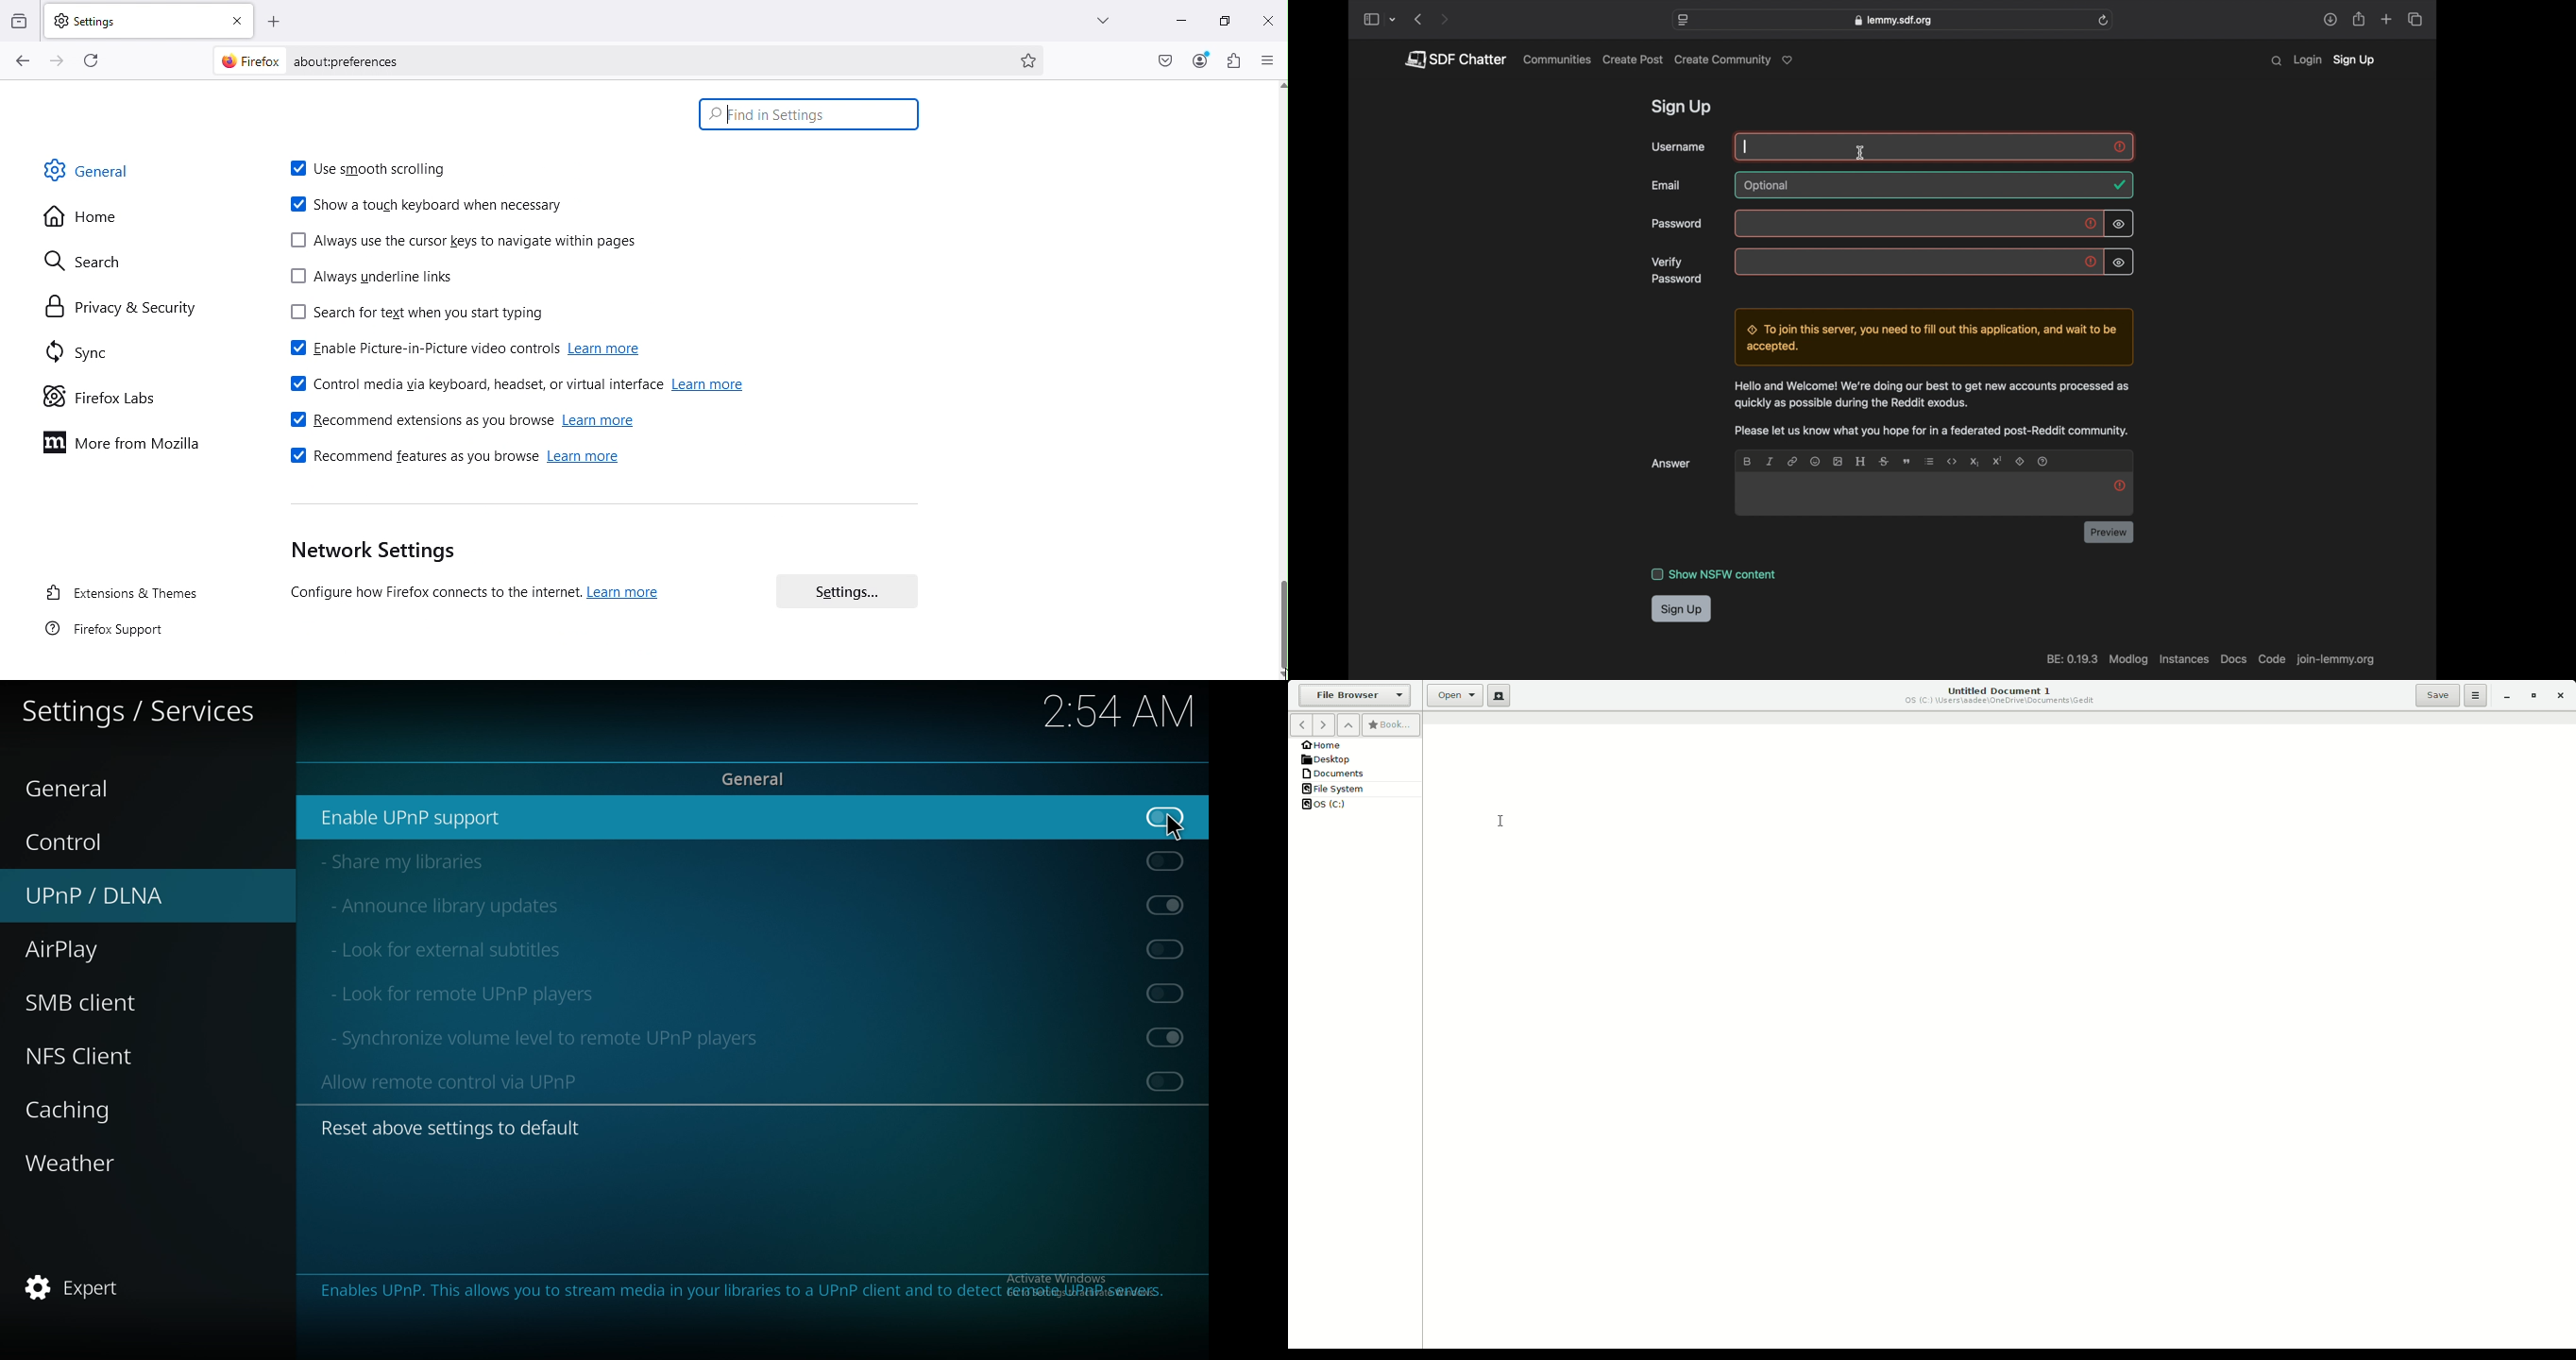 This screenshot has height=1372, width=2576. What do you see at coordinates (1370, 20) in the screenshot?
I see `show sidebar` at bounding box center [1370, 20].